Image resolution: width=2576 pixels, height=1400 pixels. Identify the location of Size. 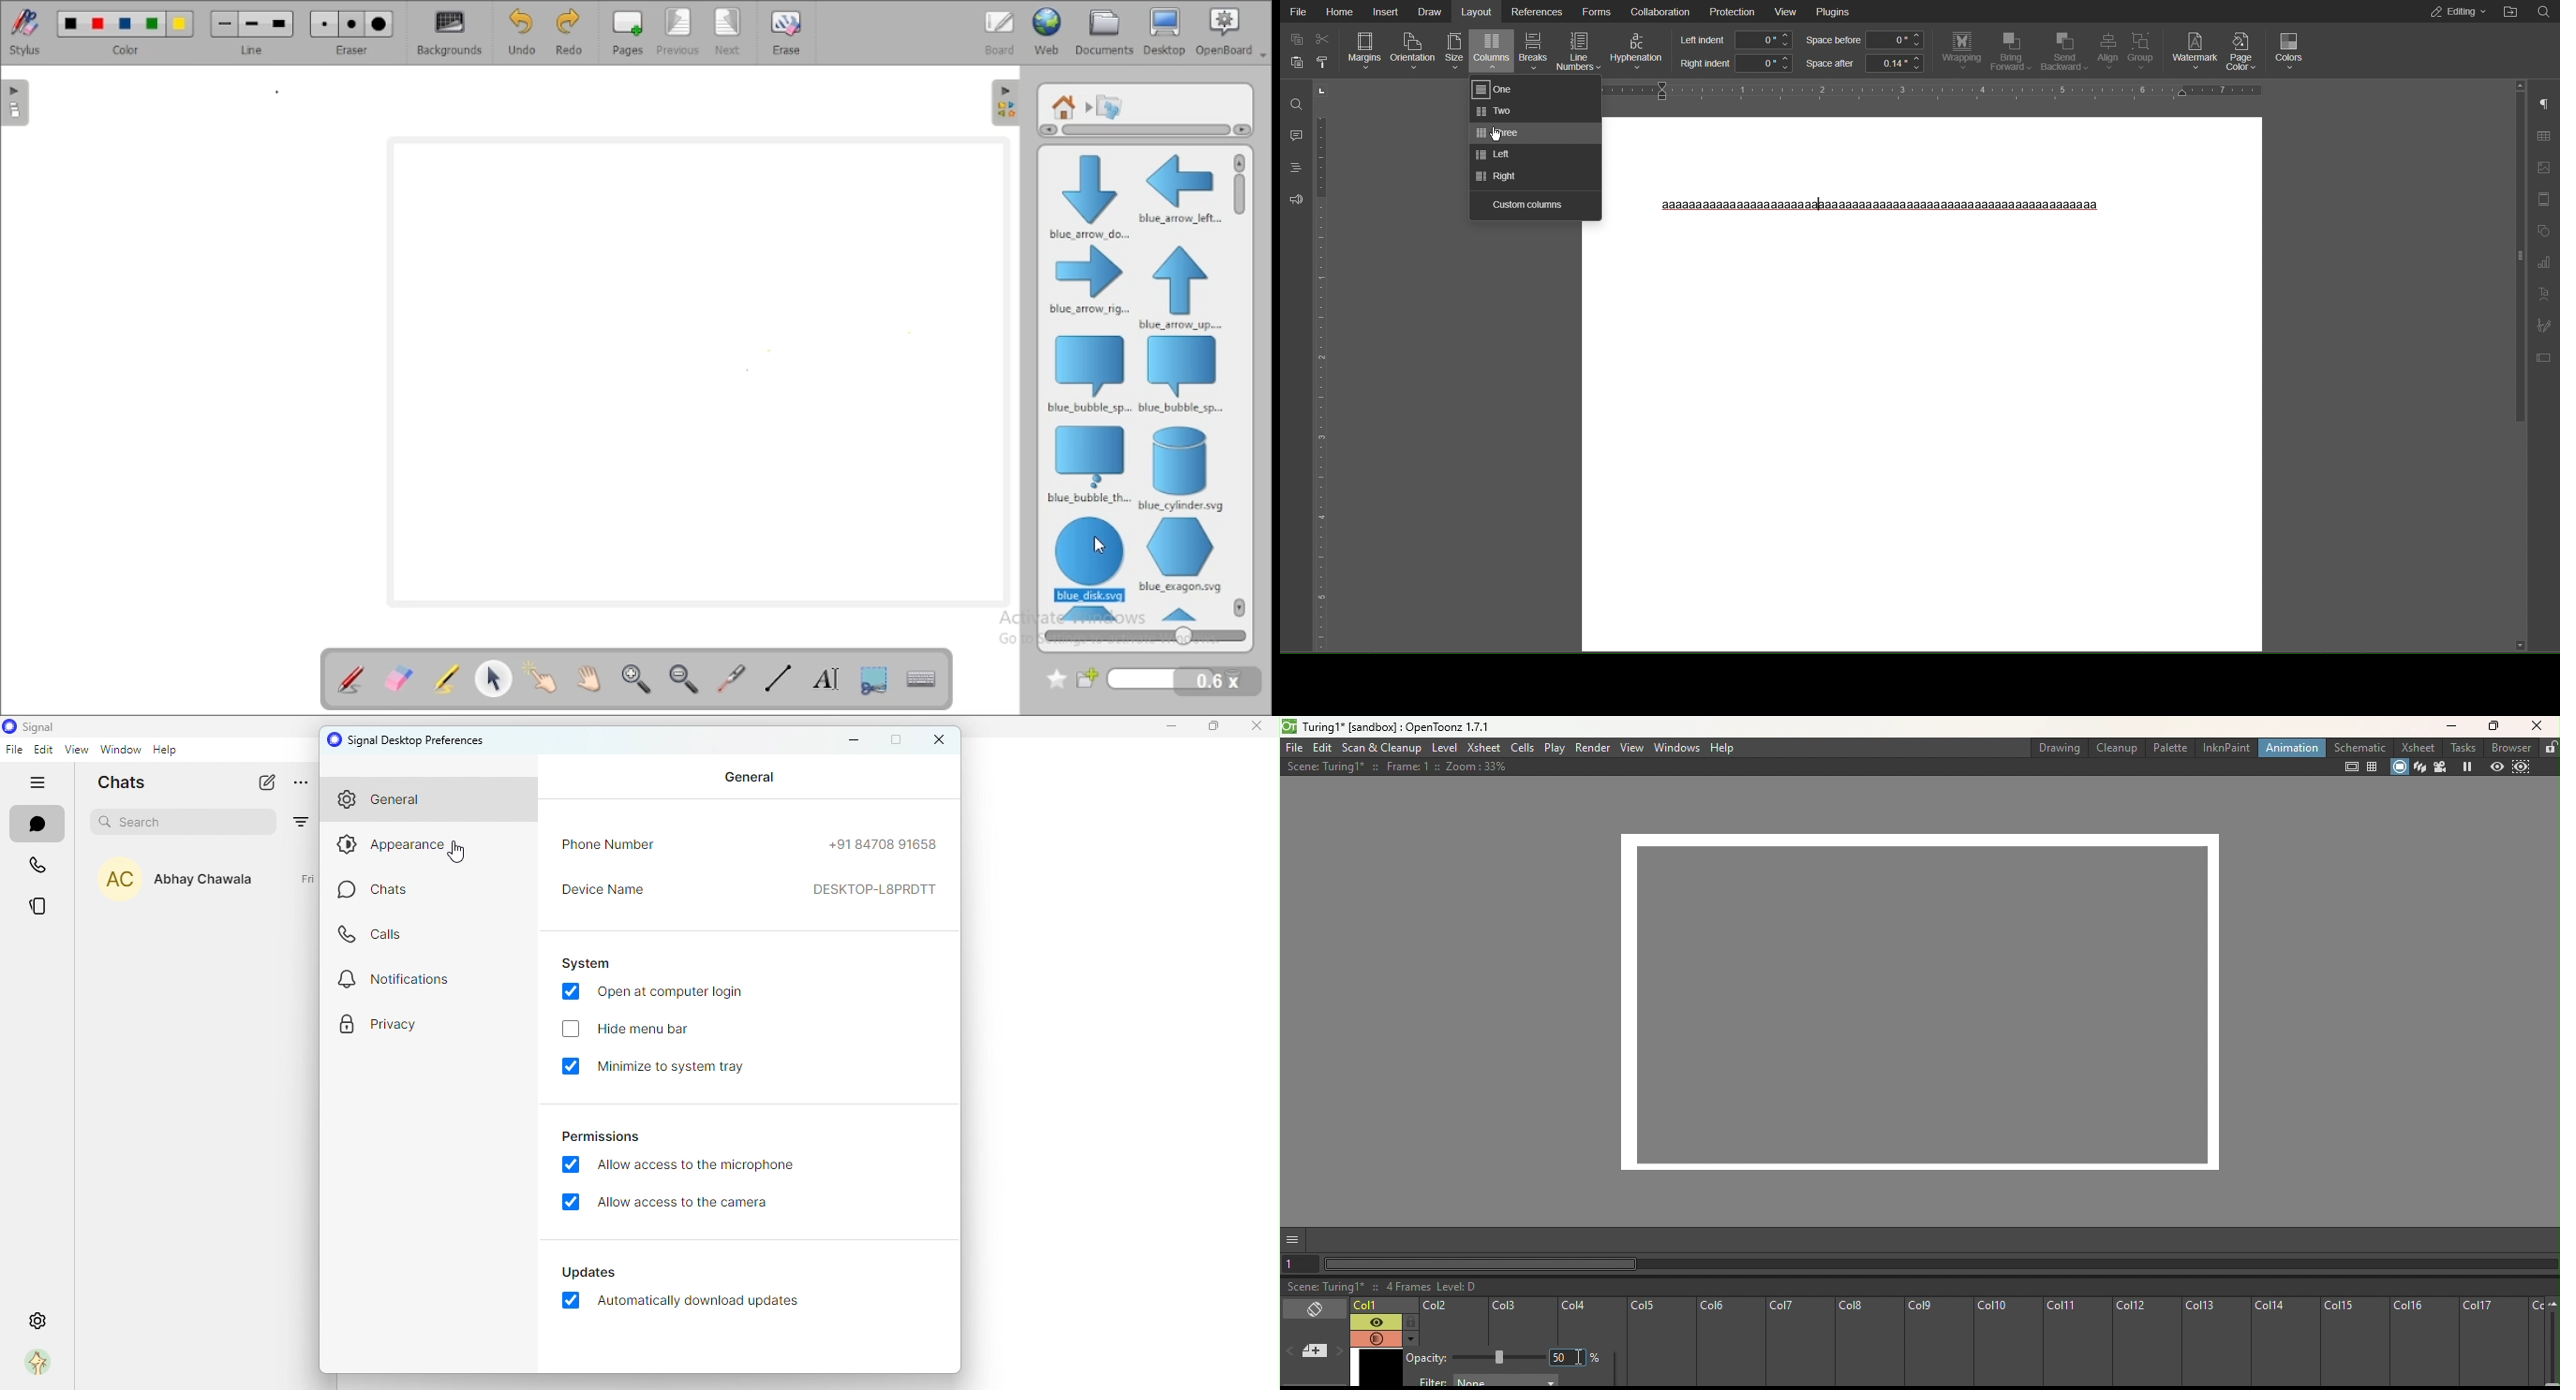
(1455, 52).